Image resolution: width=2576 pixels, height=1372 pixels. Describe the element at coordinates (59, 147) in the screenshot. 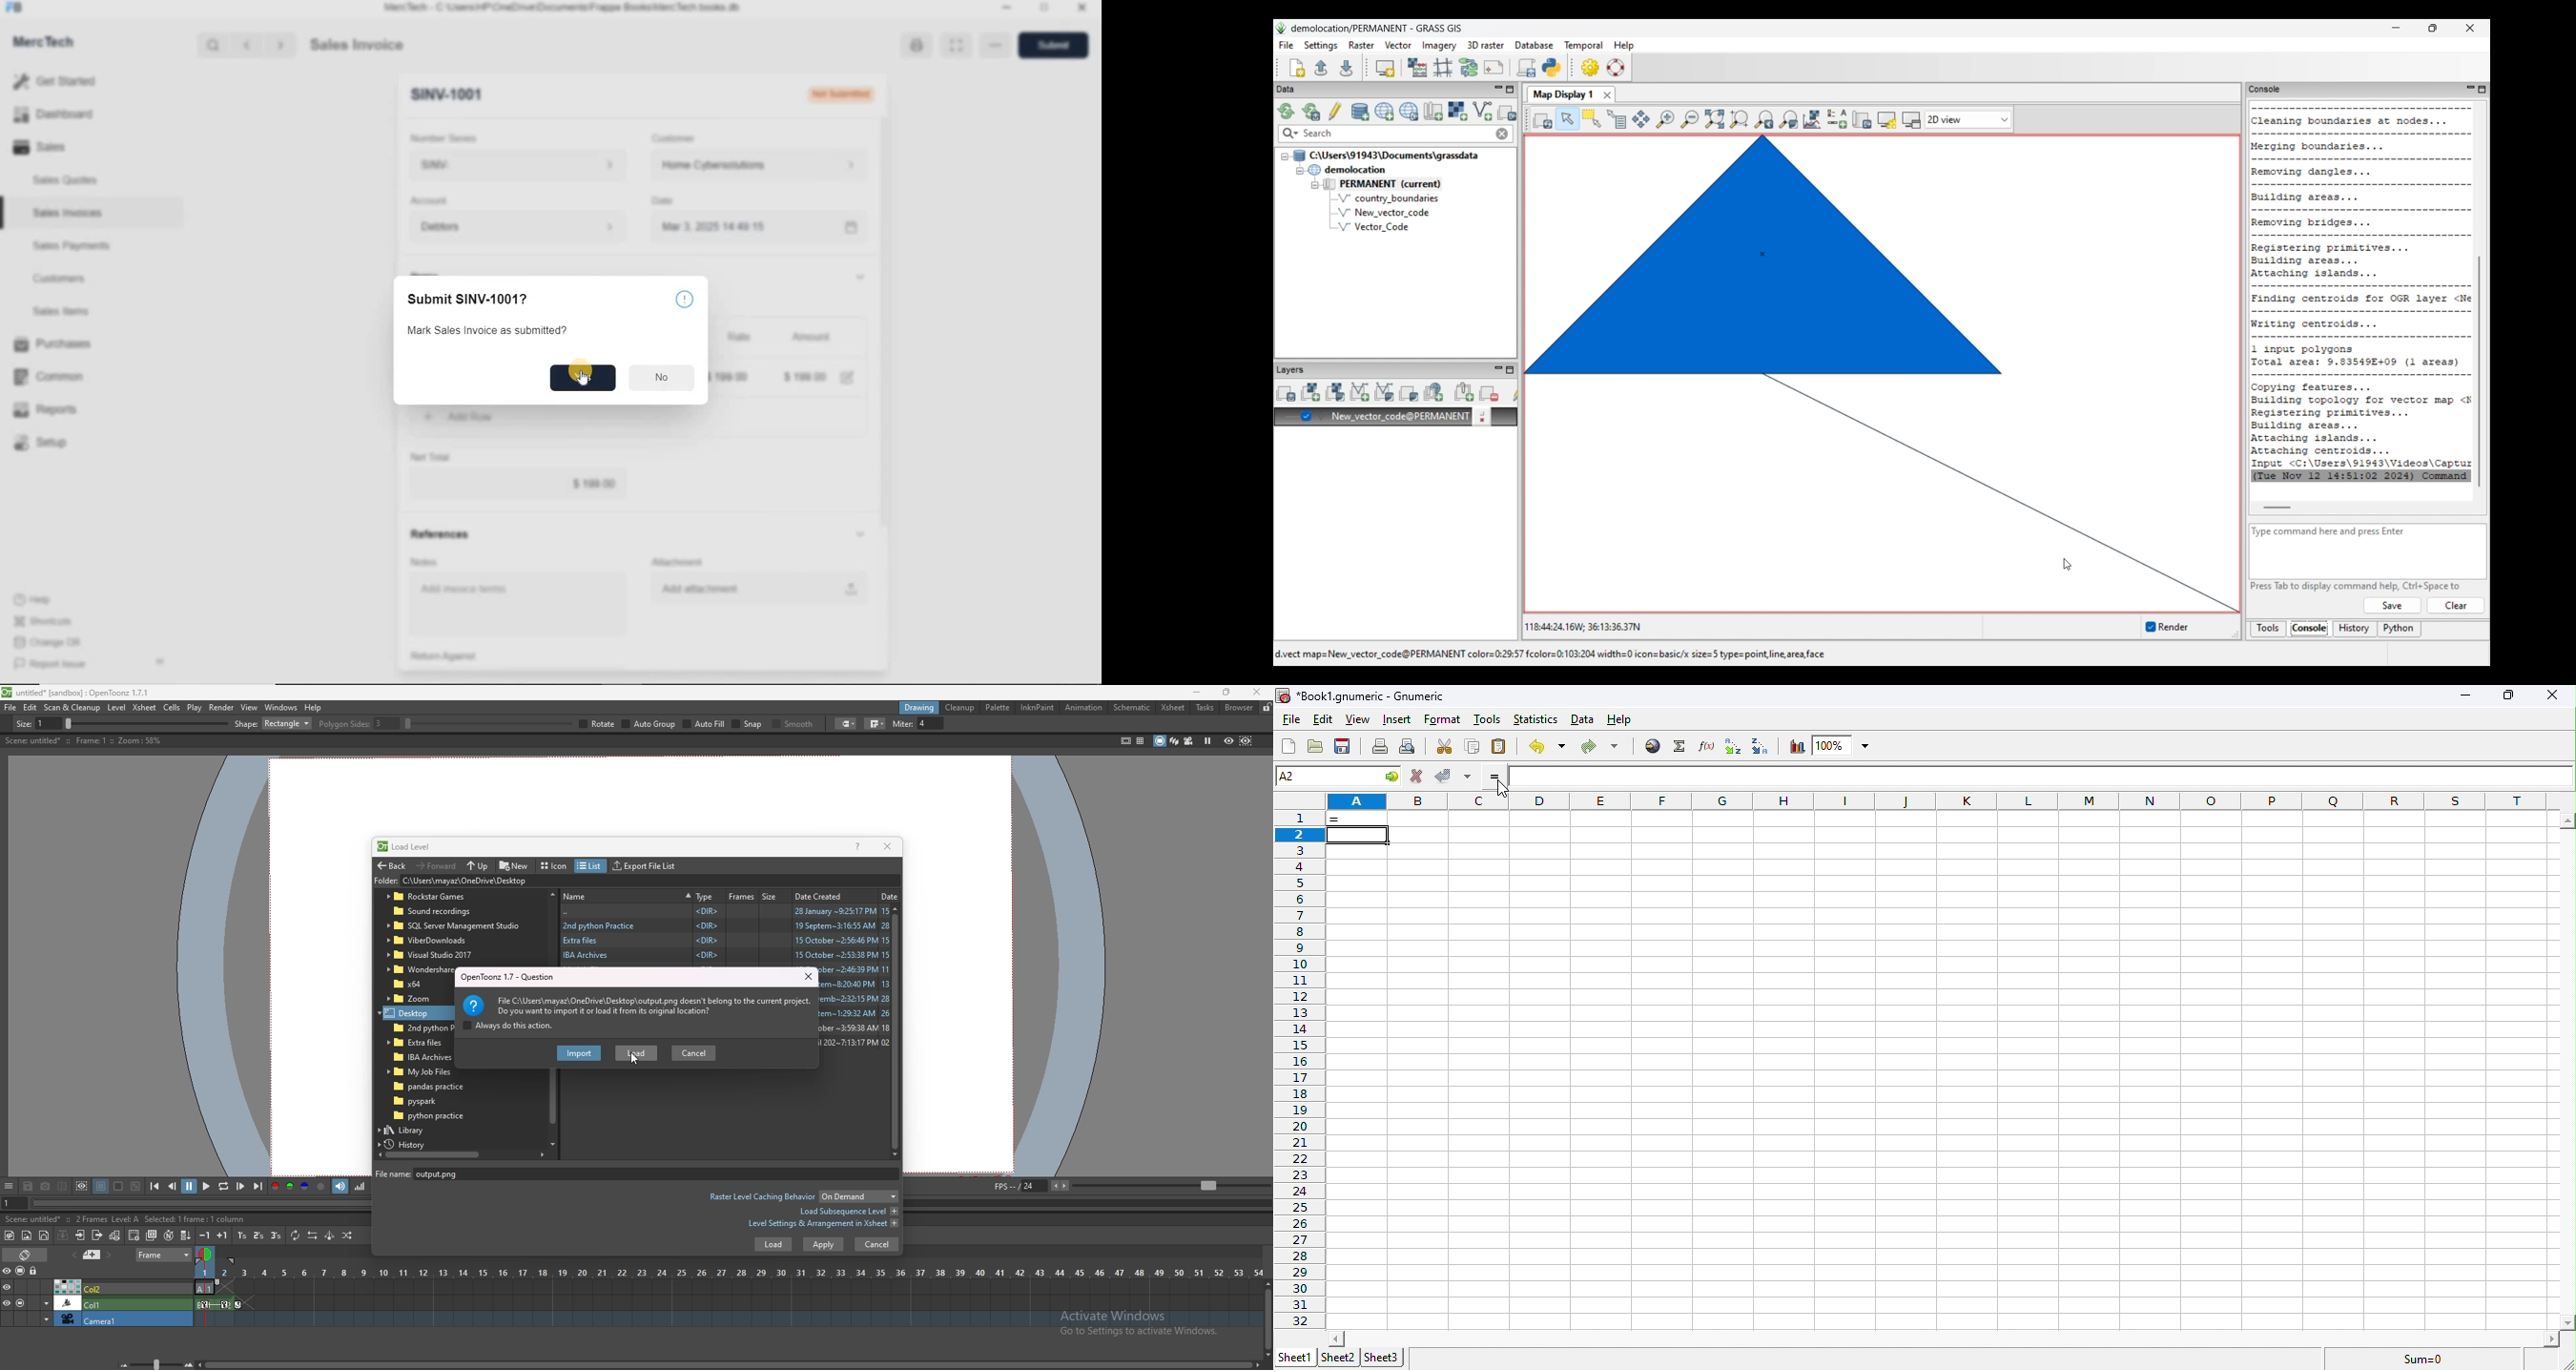

I see `Sales` at that location.